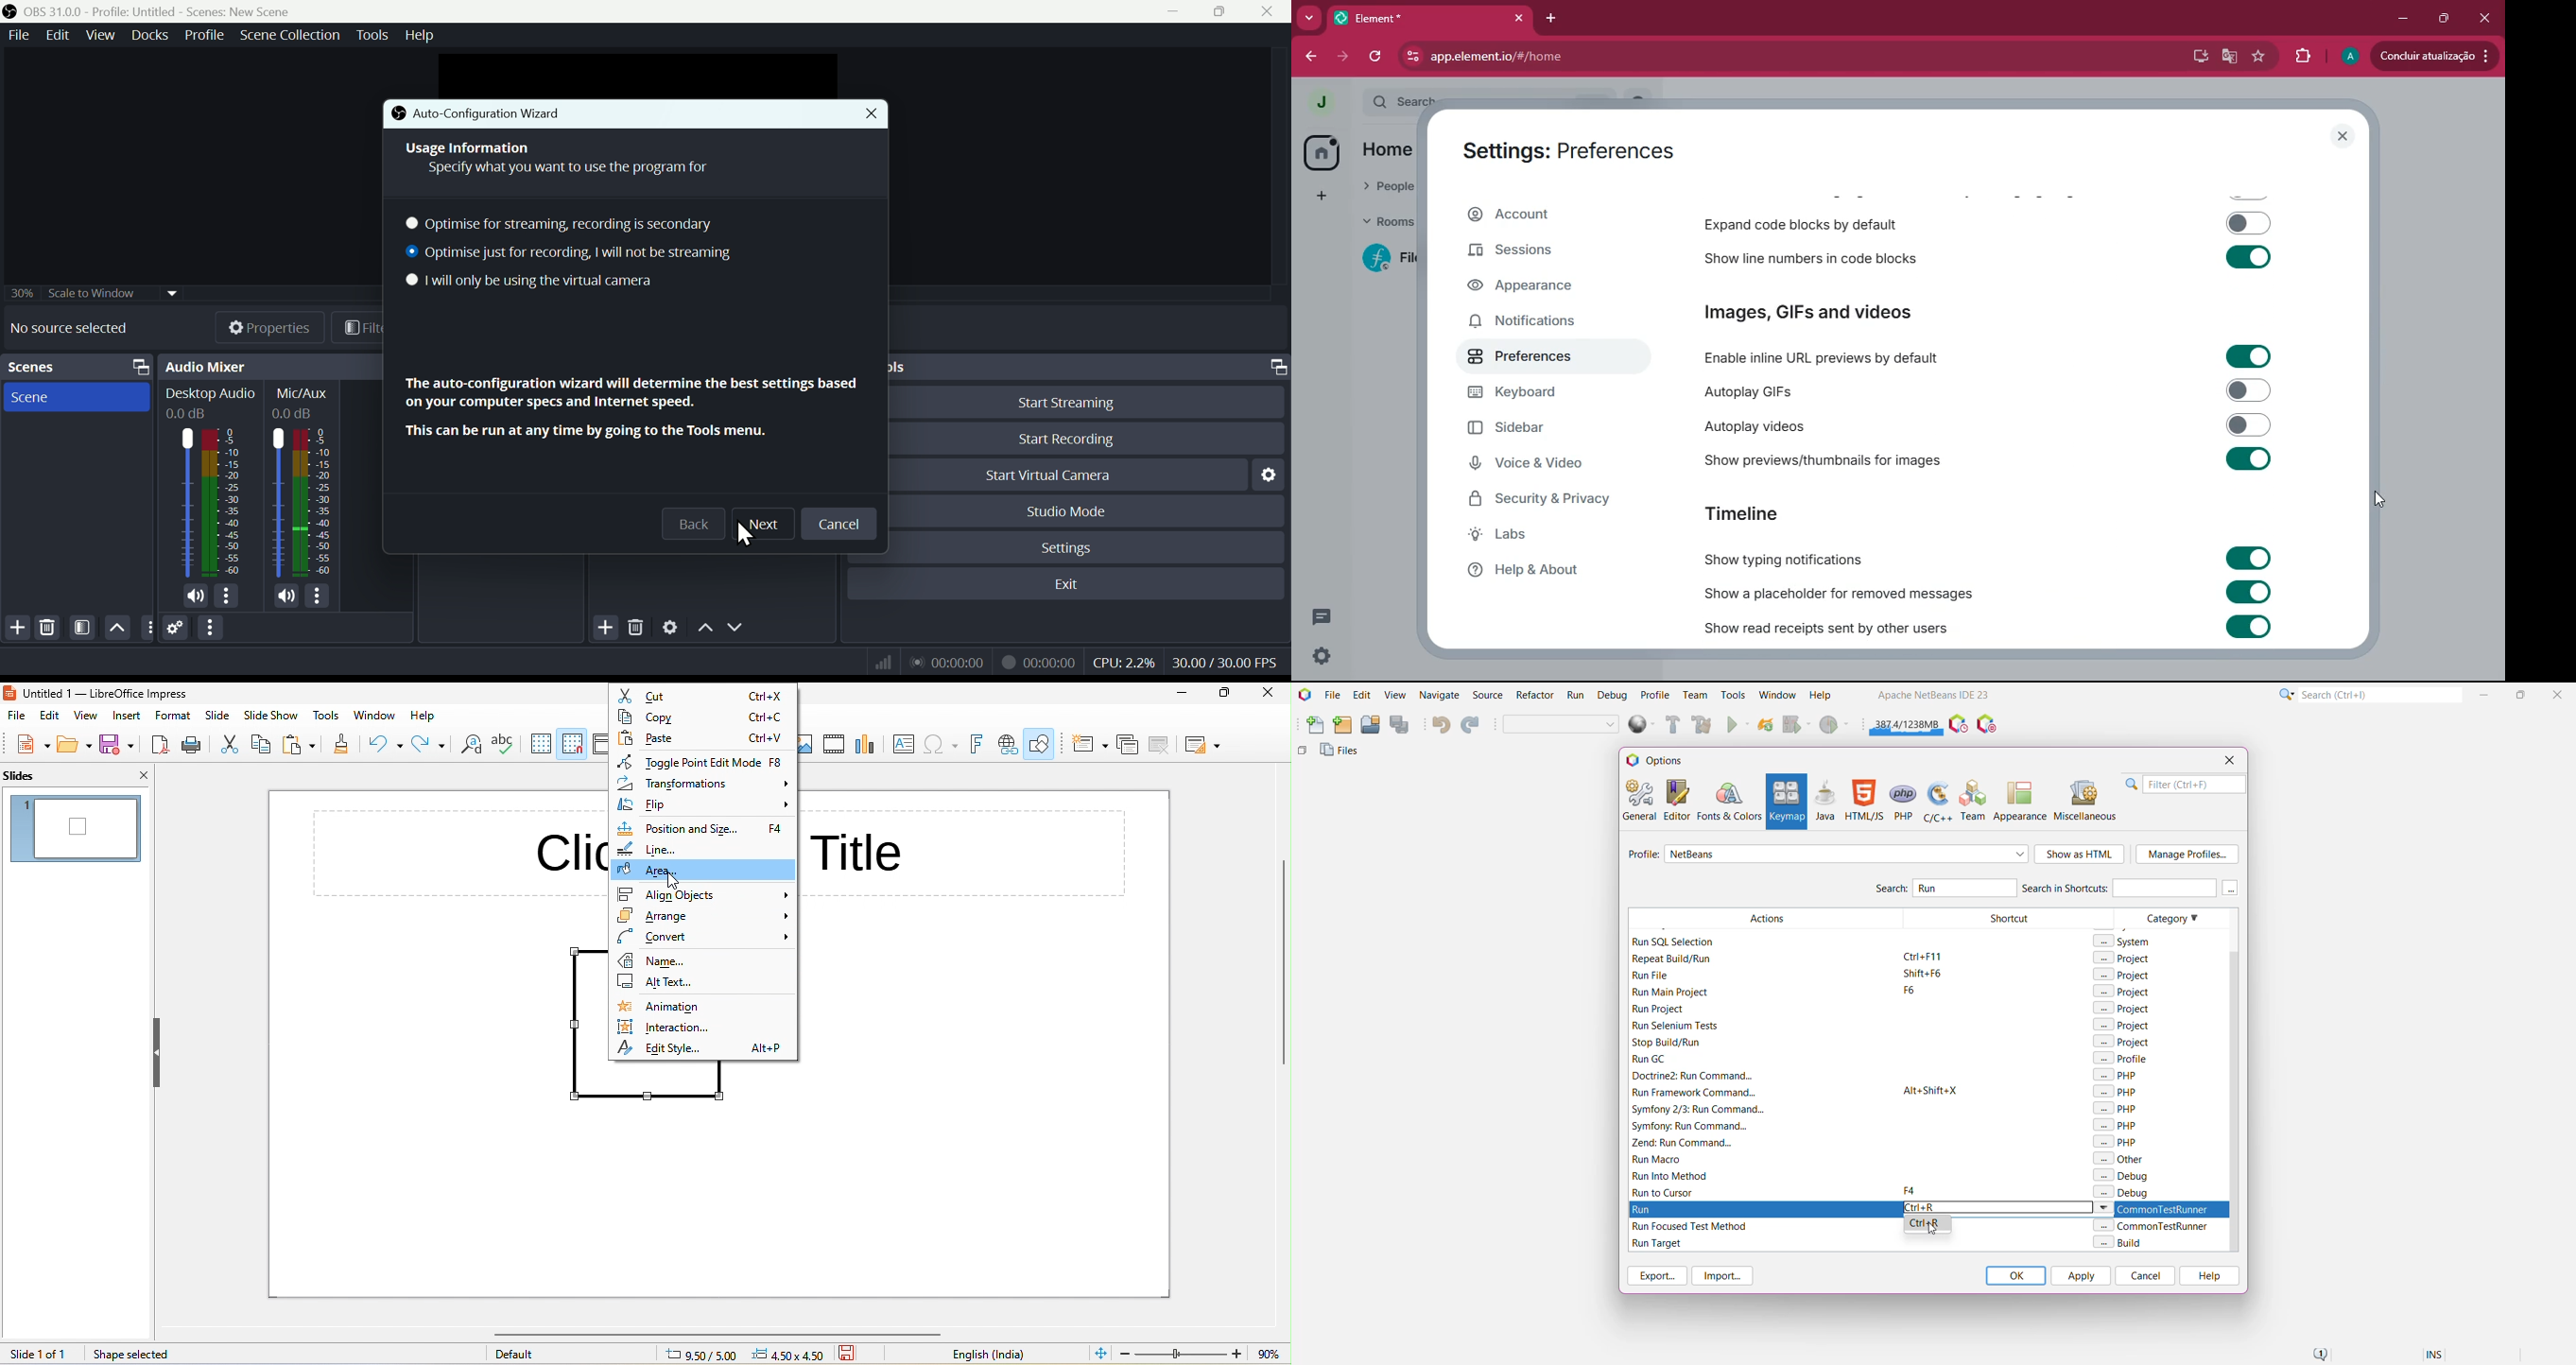  Describe the element at coordinates (2249, 355) in the screenshot. I see `toggle on/off` at that location.